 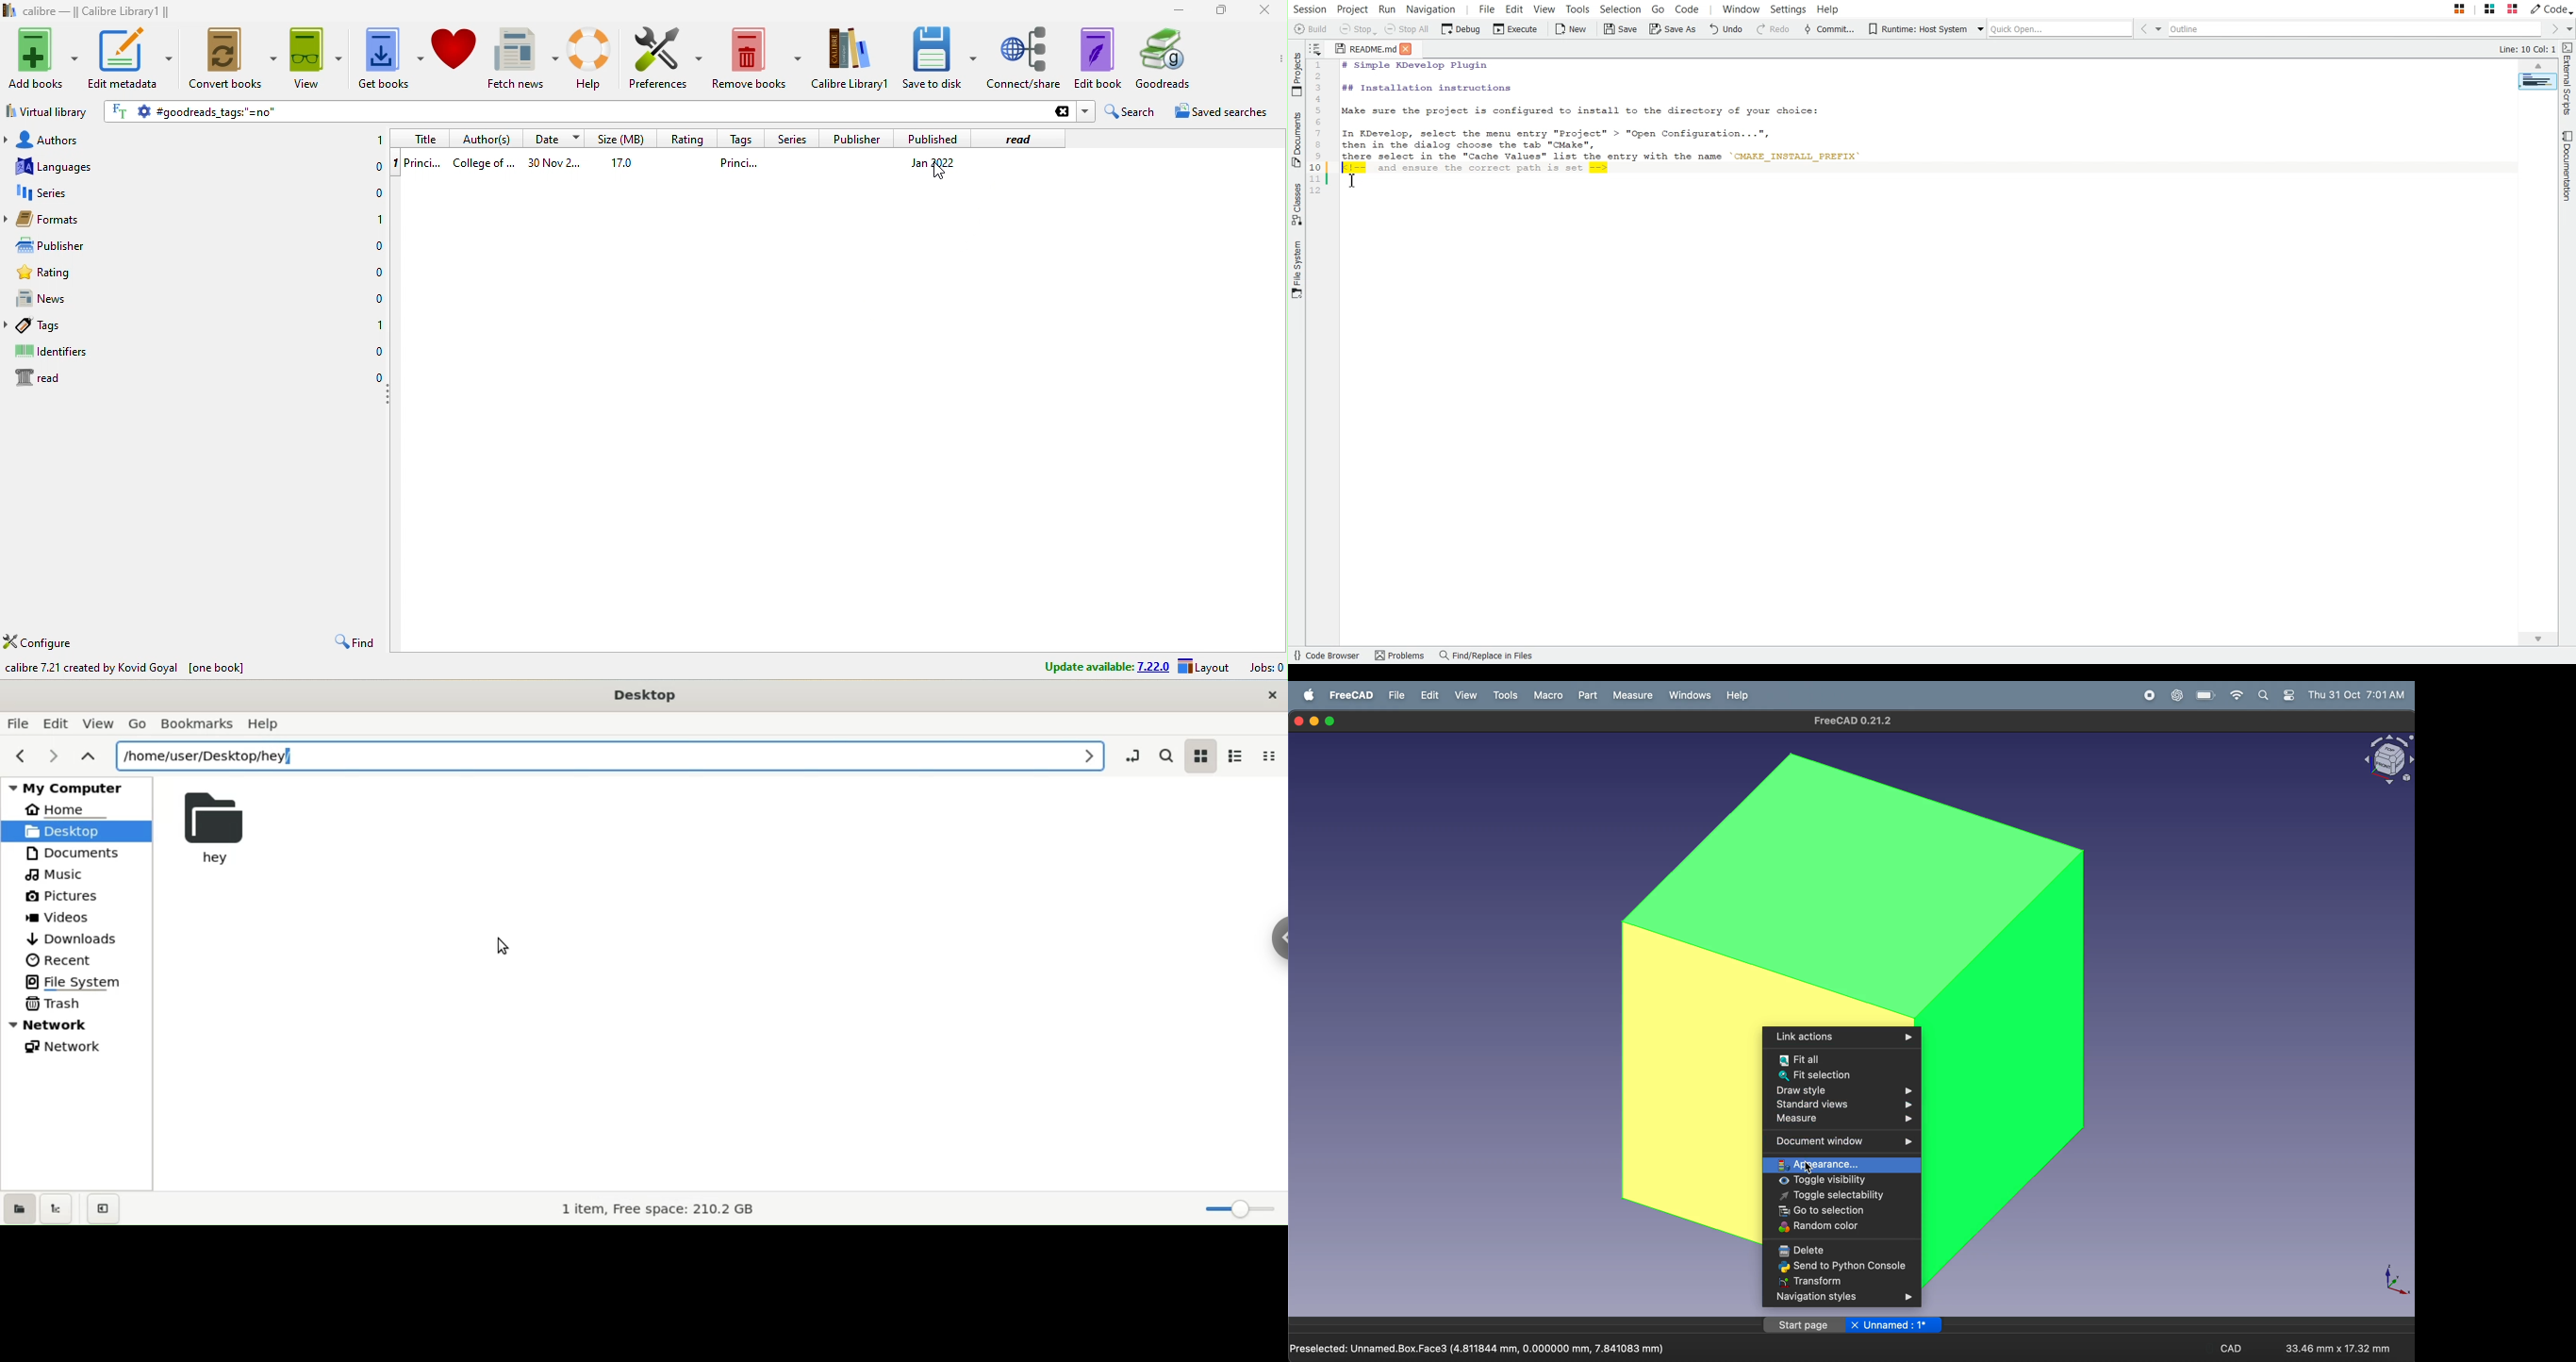 What do you see at coordinates (666, 58) in the screenshot?
I see `preferences` at bounding box center [666, 58].